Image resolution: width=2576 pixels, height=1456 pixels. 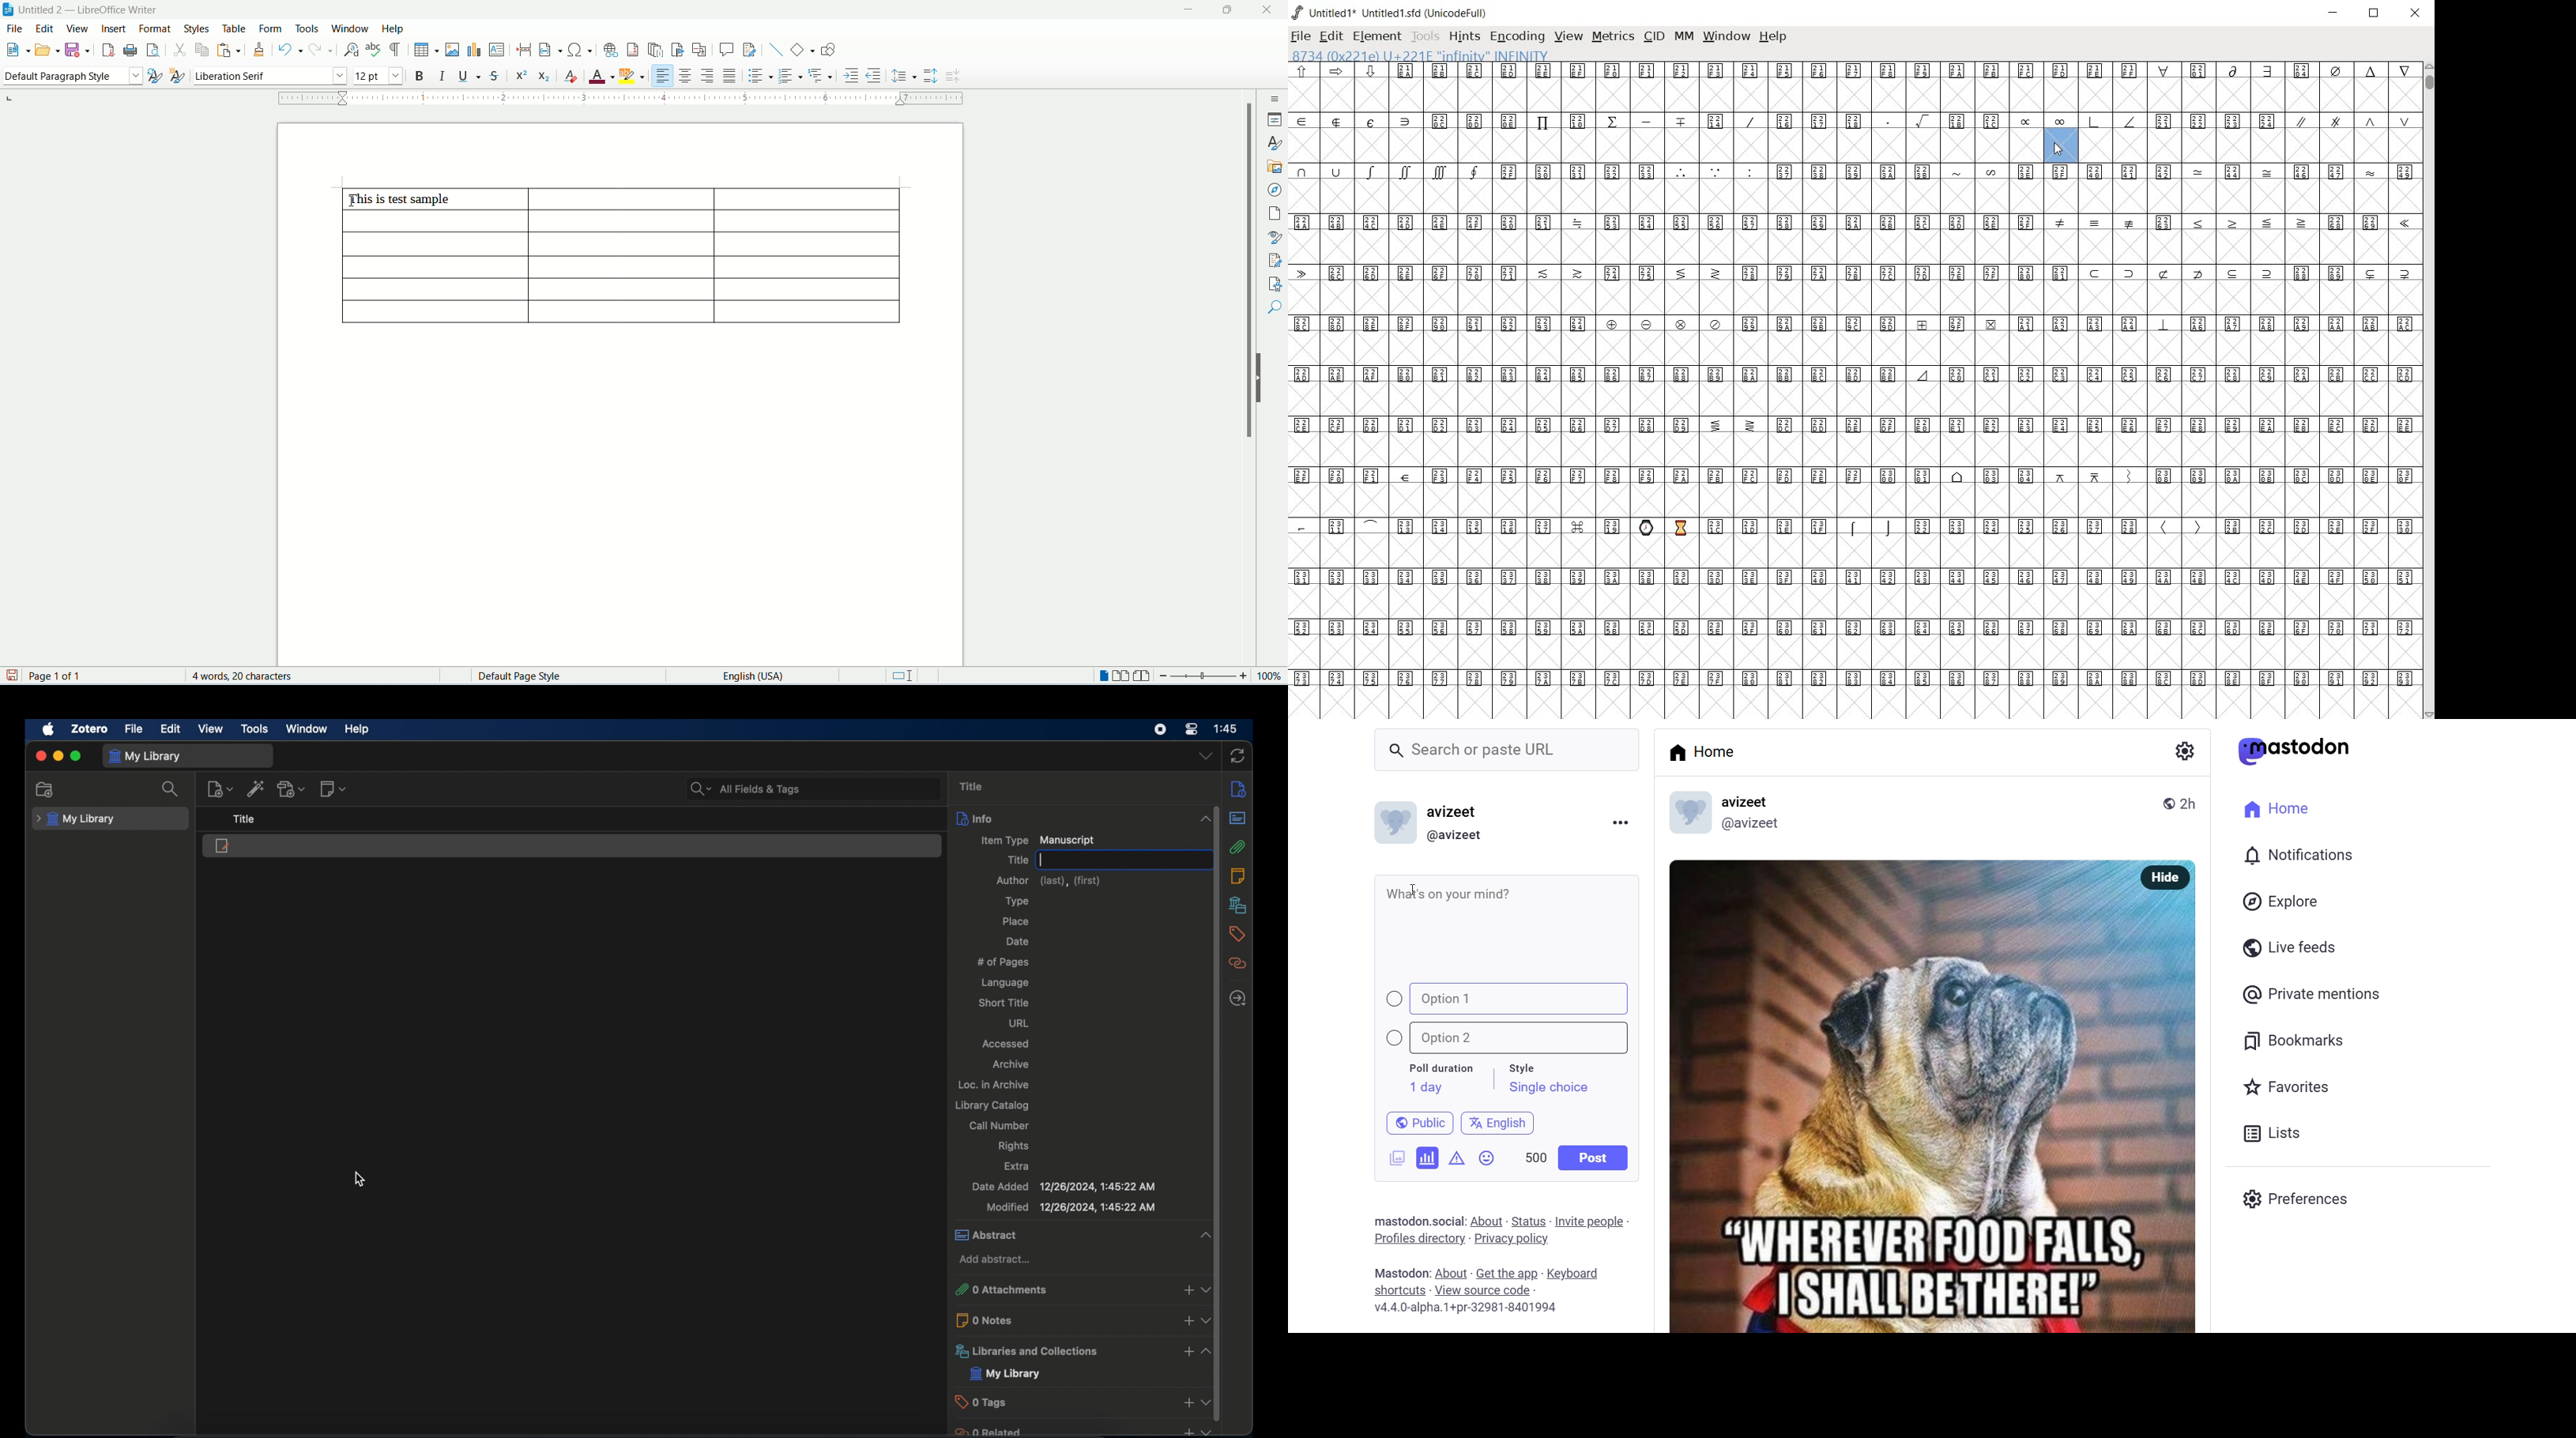 I want to click on symbols, so click(x=2181, y=527).